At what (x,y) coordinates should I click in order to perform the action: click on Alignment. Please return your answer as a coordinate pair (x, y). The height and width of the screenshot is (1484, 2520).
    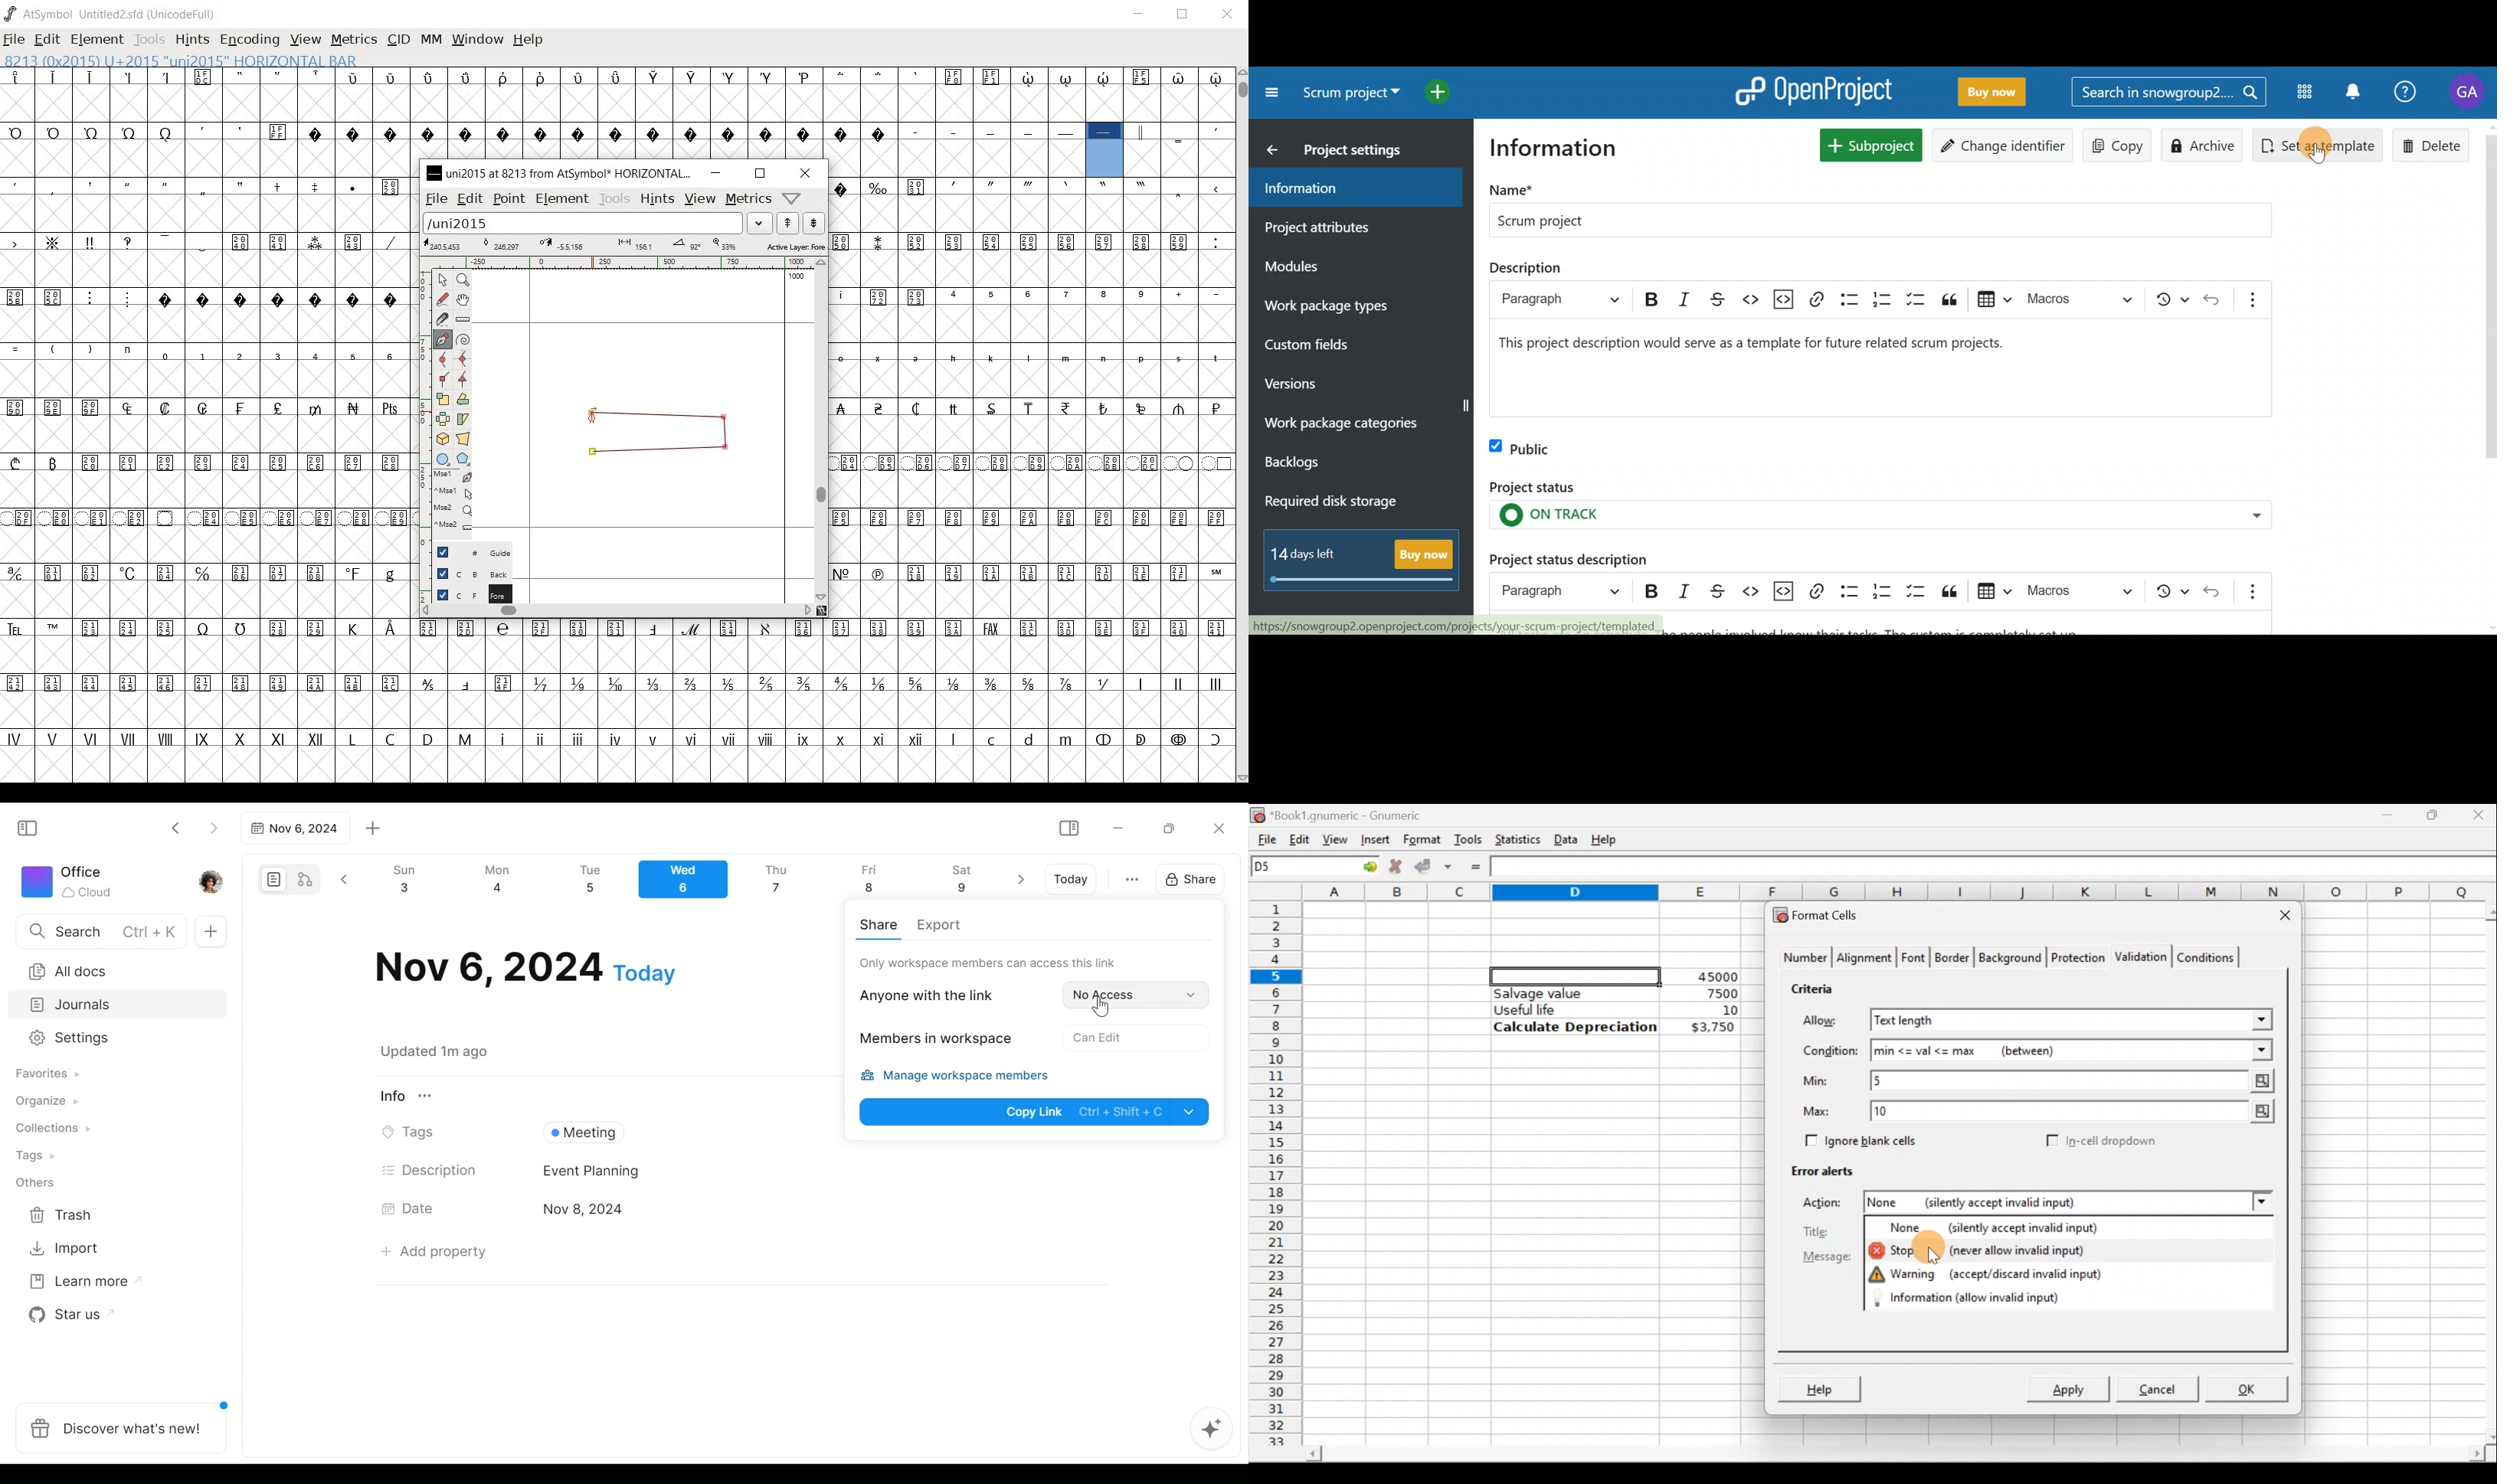
    Looking at the image, I should click on (1865, 959).